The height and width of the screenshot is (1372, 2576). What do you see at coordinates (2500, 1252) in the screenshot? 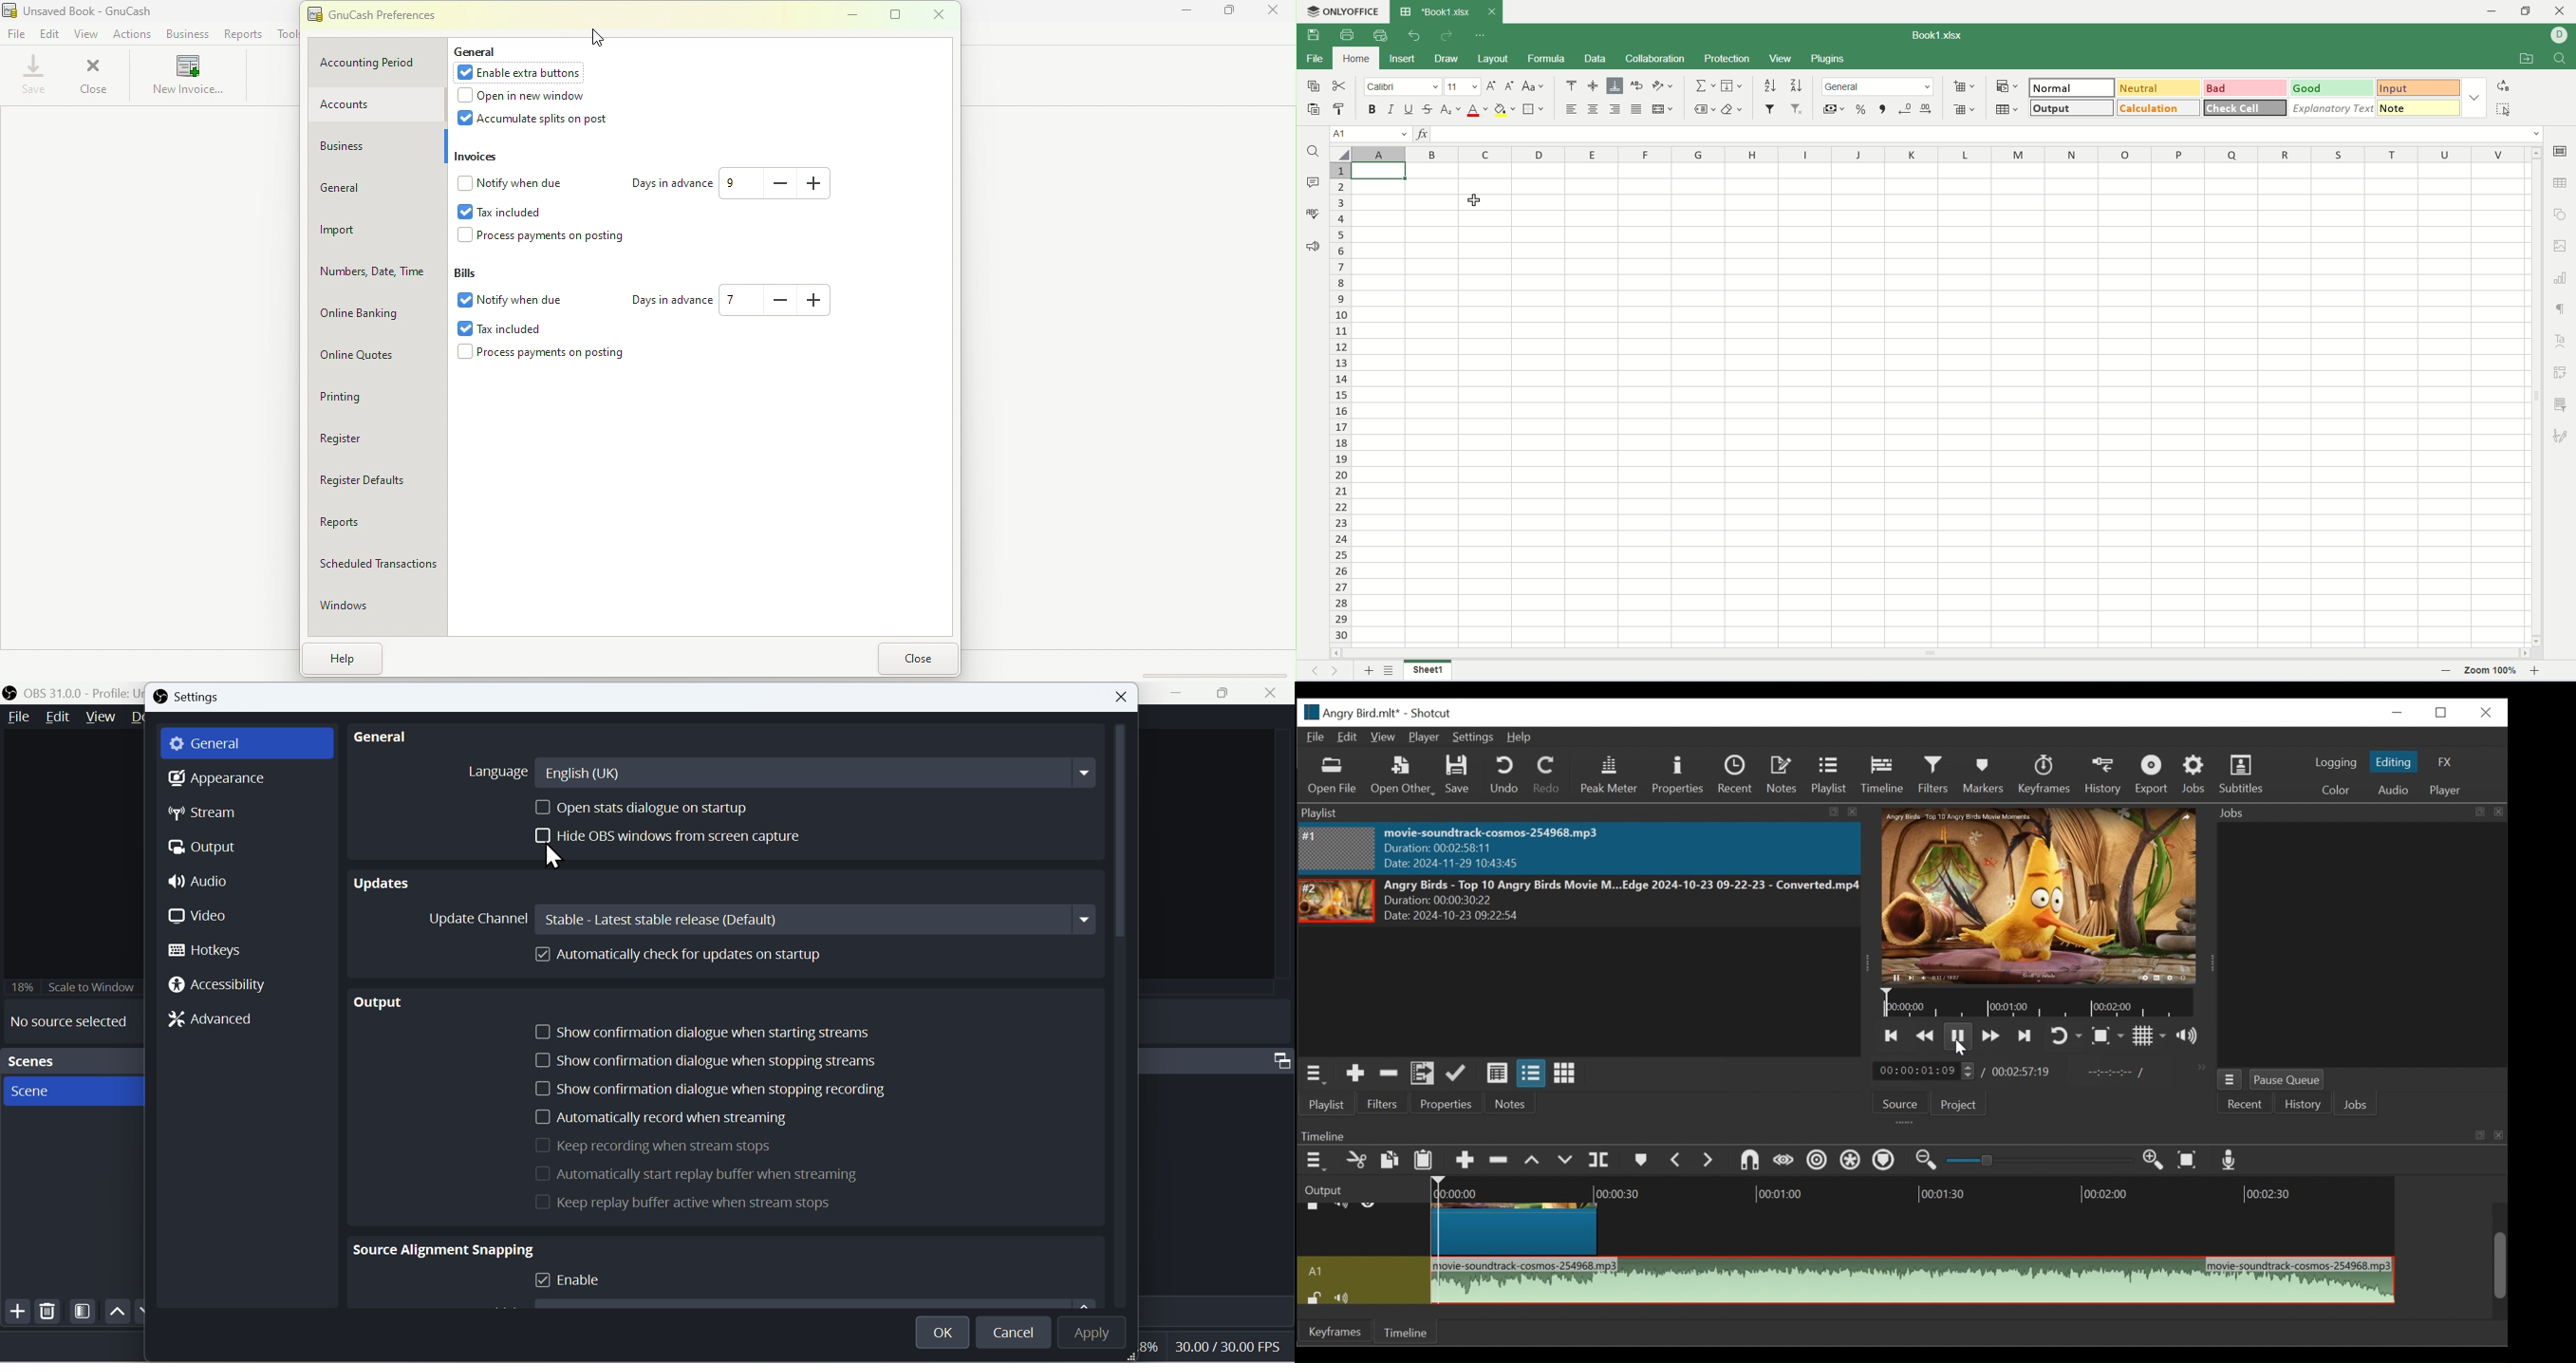
I see `Scrollbar` at bounding box center [2500, 1252].